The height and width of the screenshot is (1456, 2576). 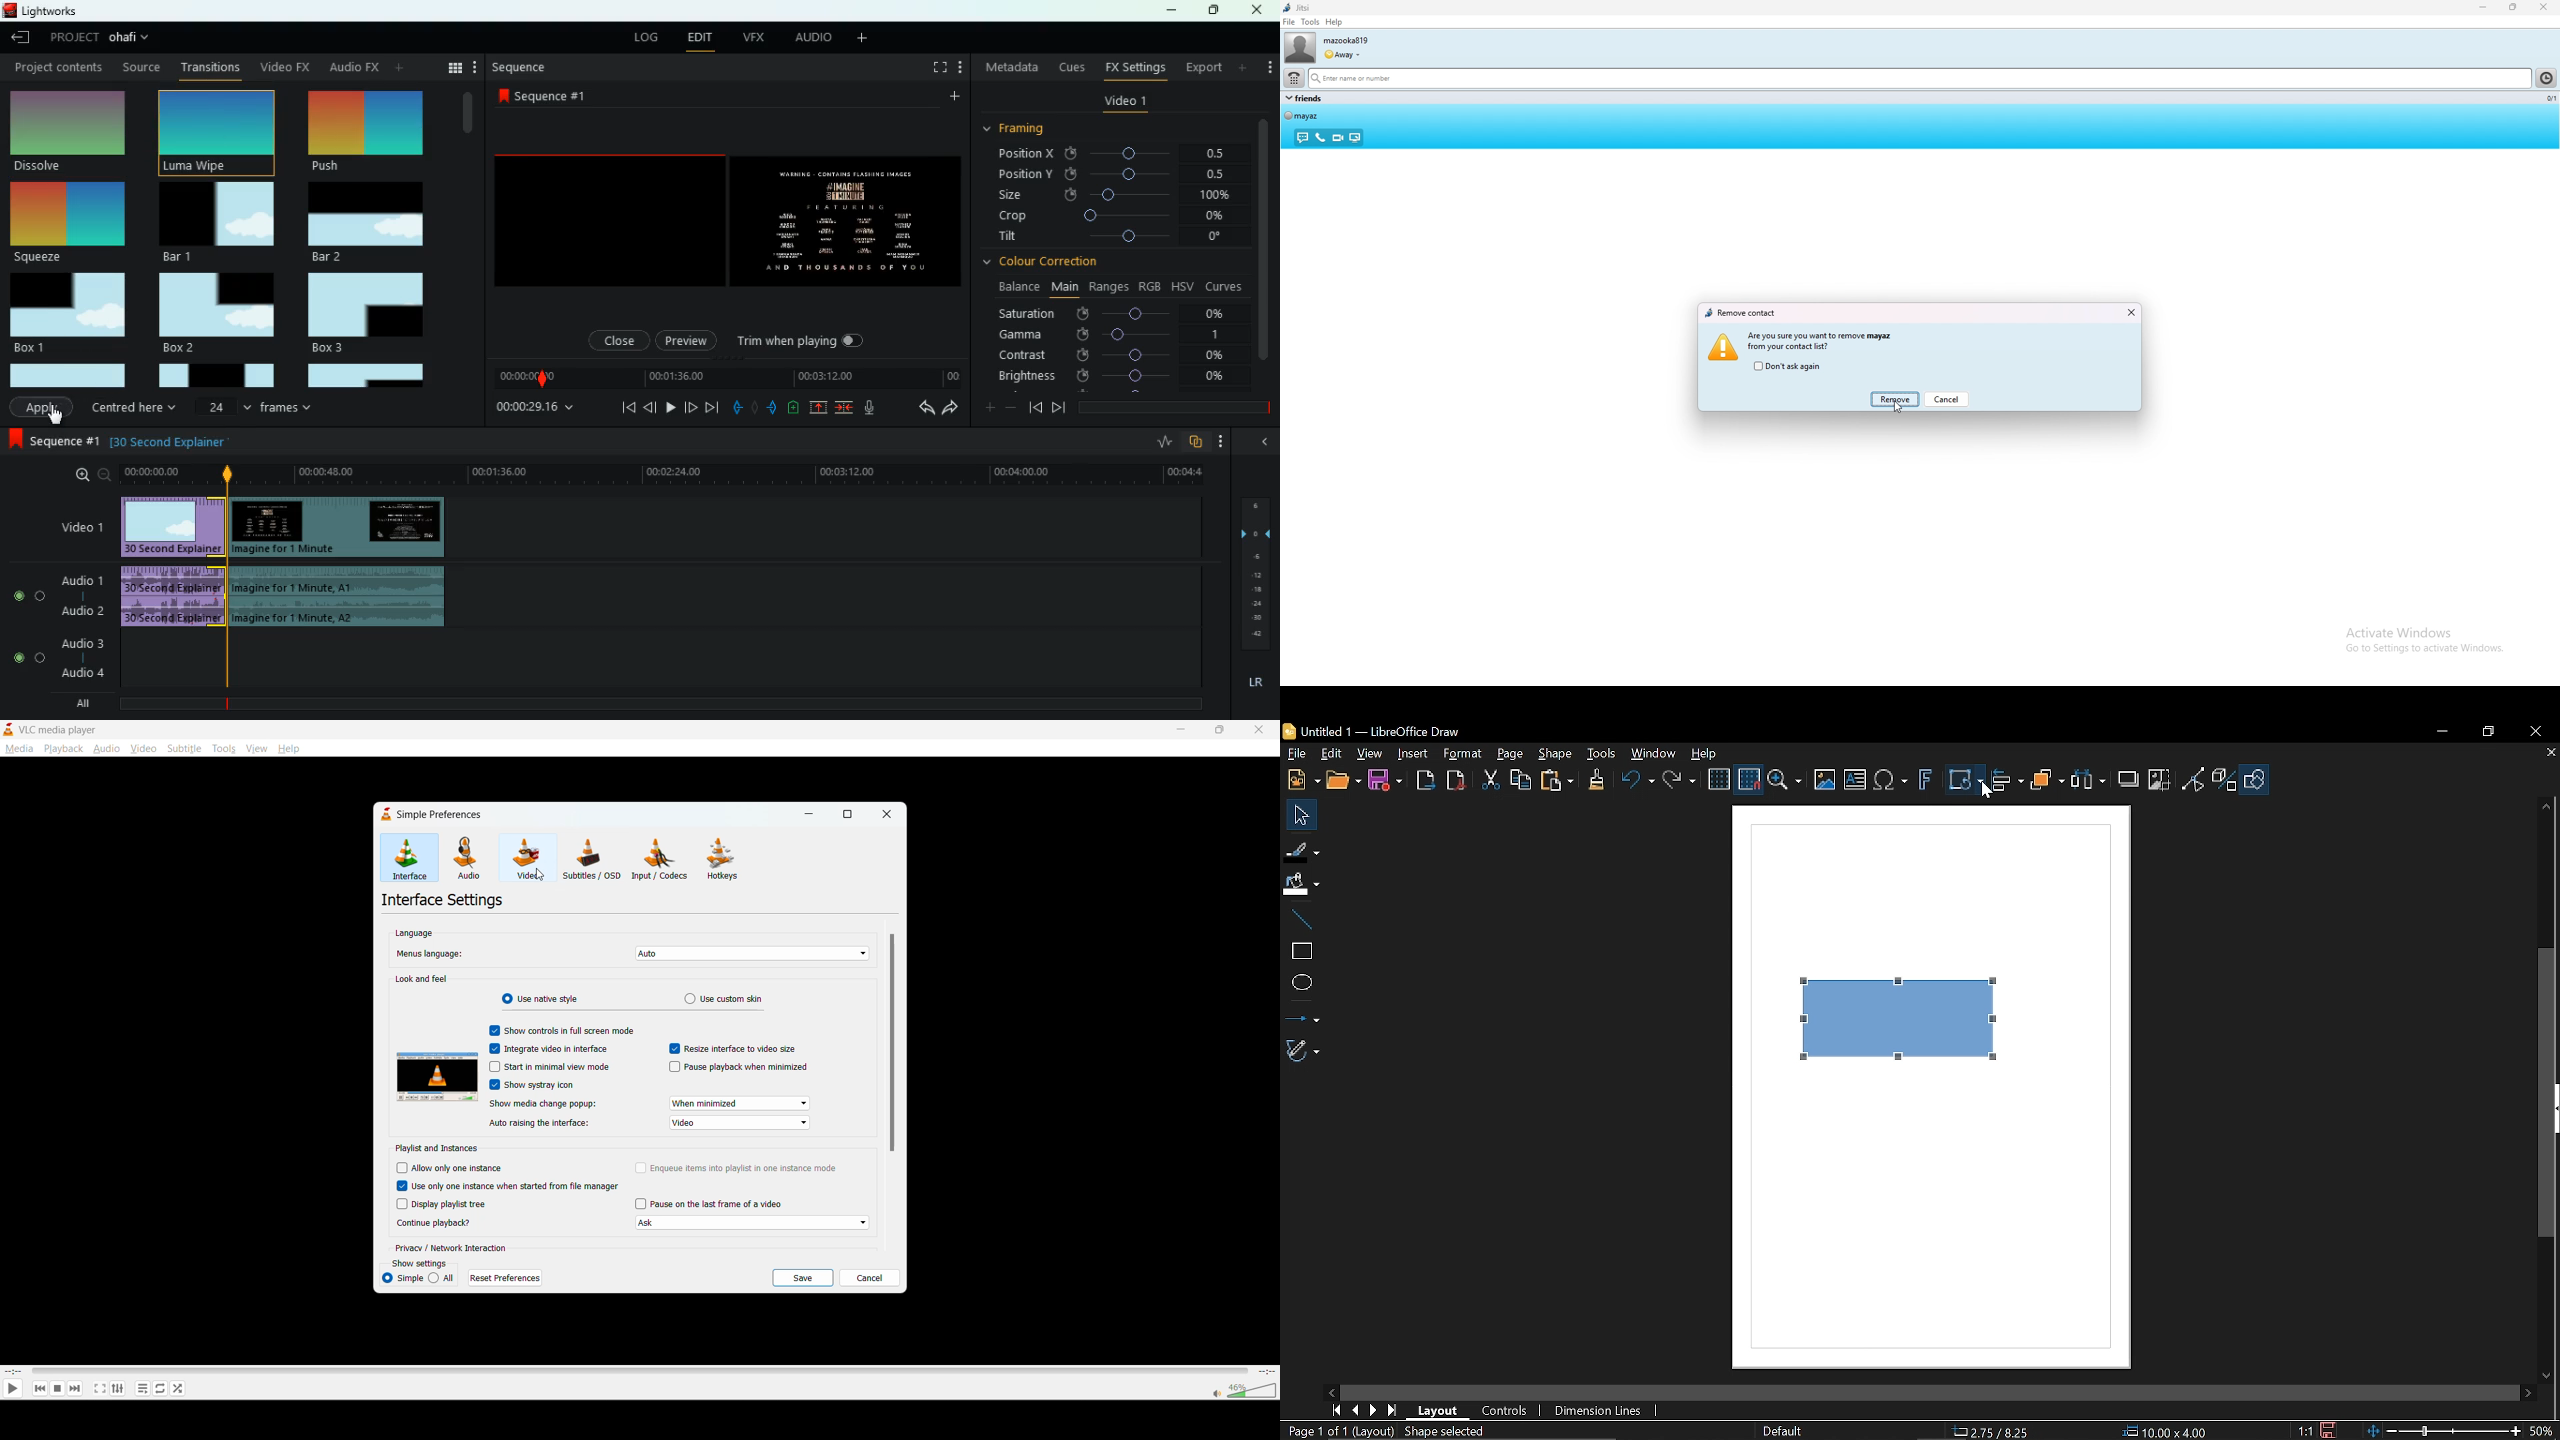 What do you see at coordinates (1267, 62) in the screenshot?
I see `more` at bounding box center [1267, 62].